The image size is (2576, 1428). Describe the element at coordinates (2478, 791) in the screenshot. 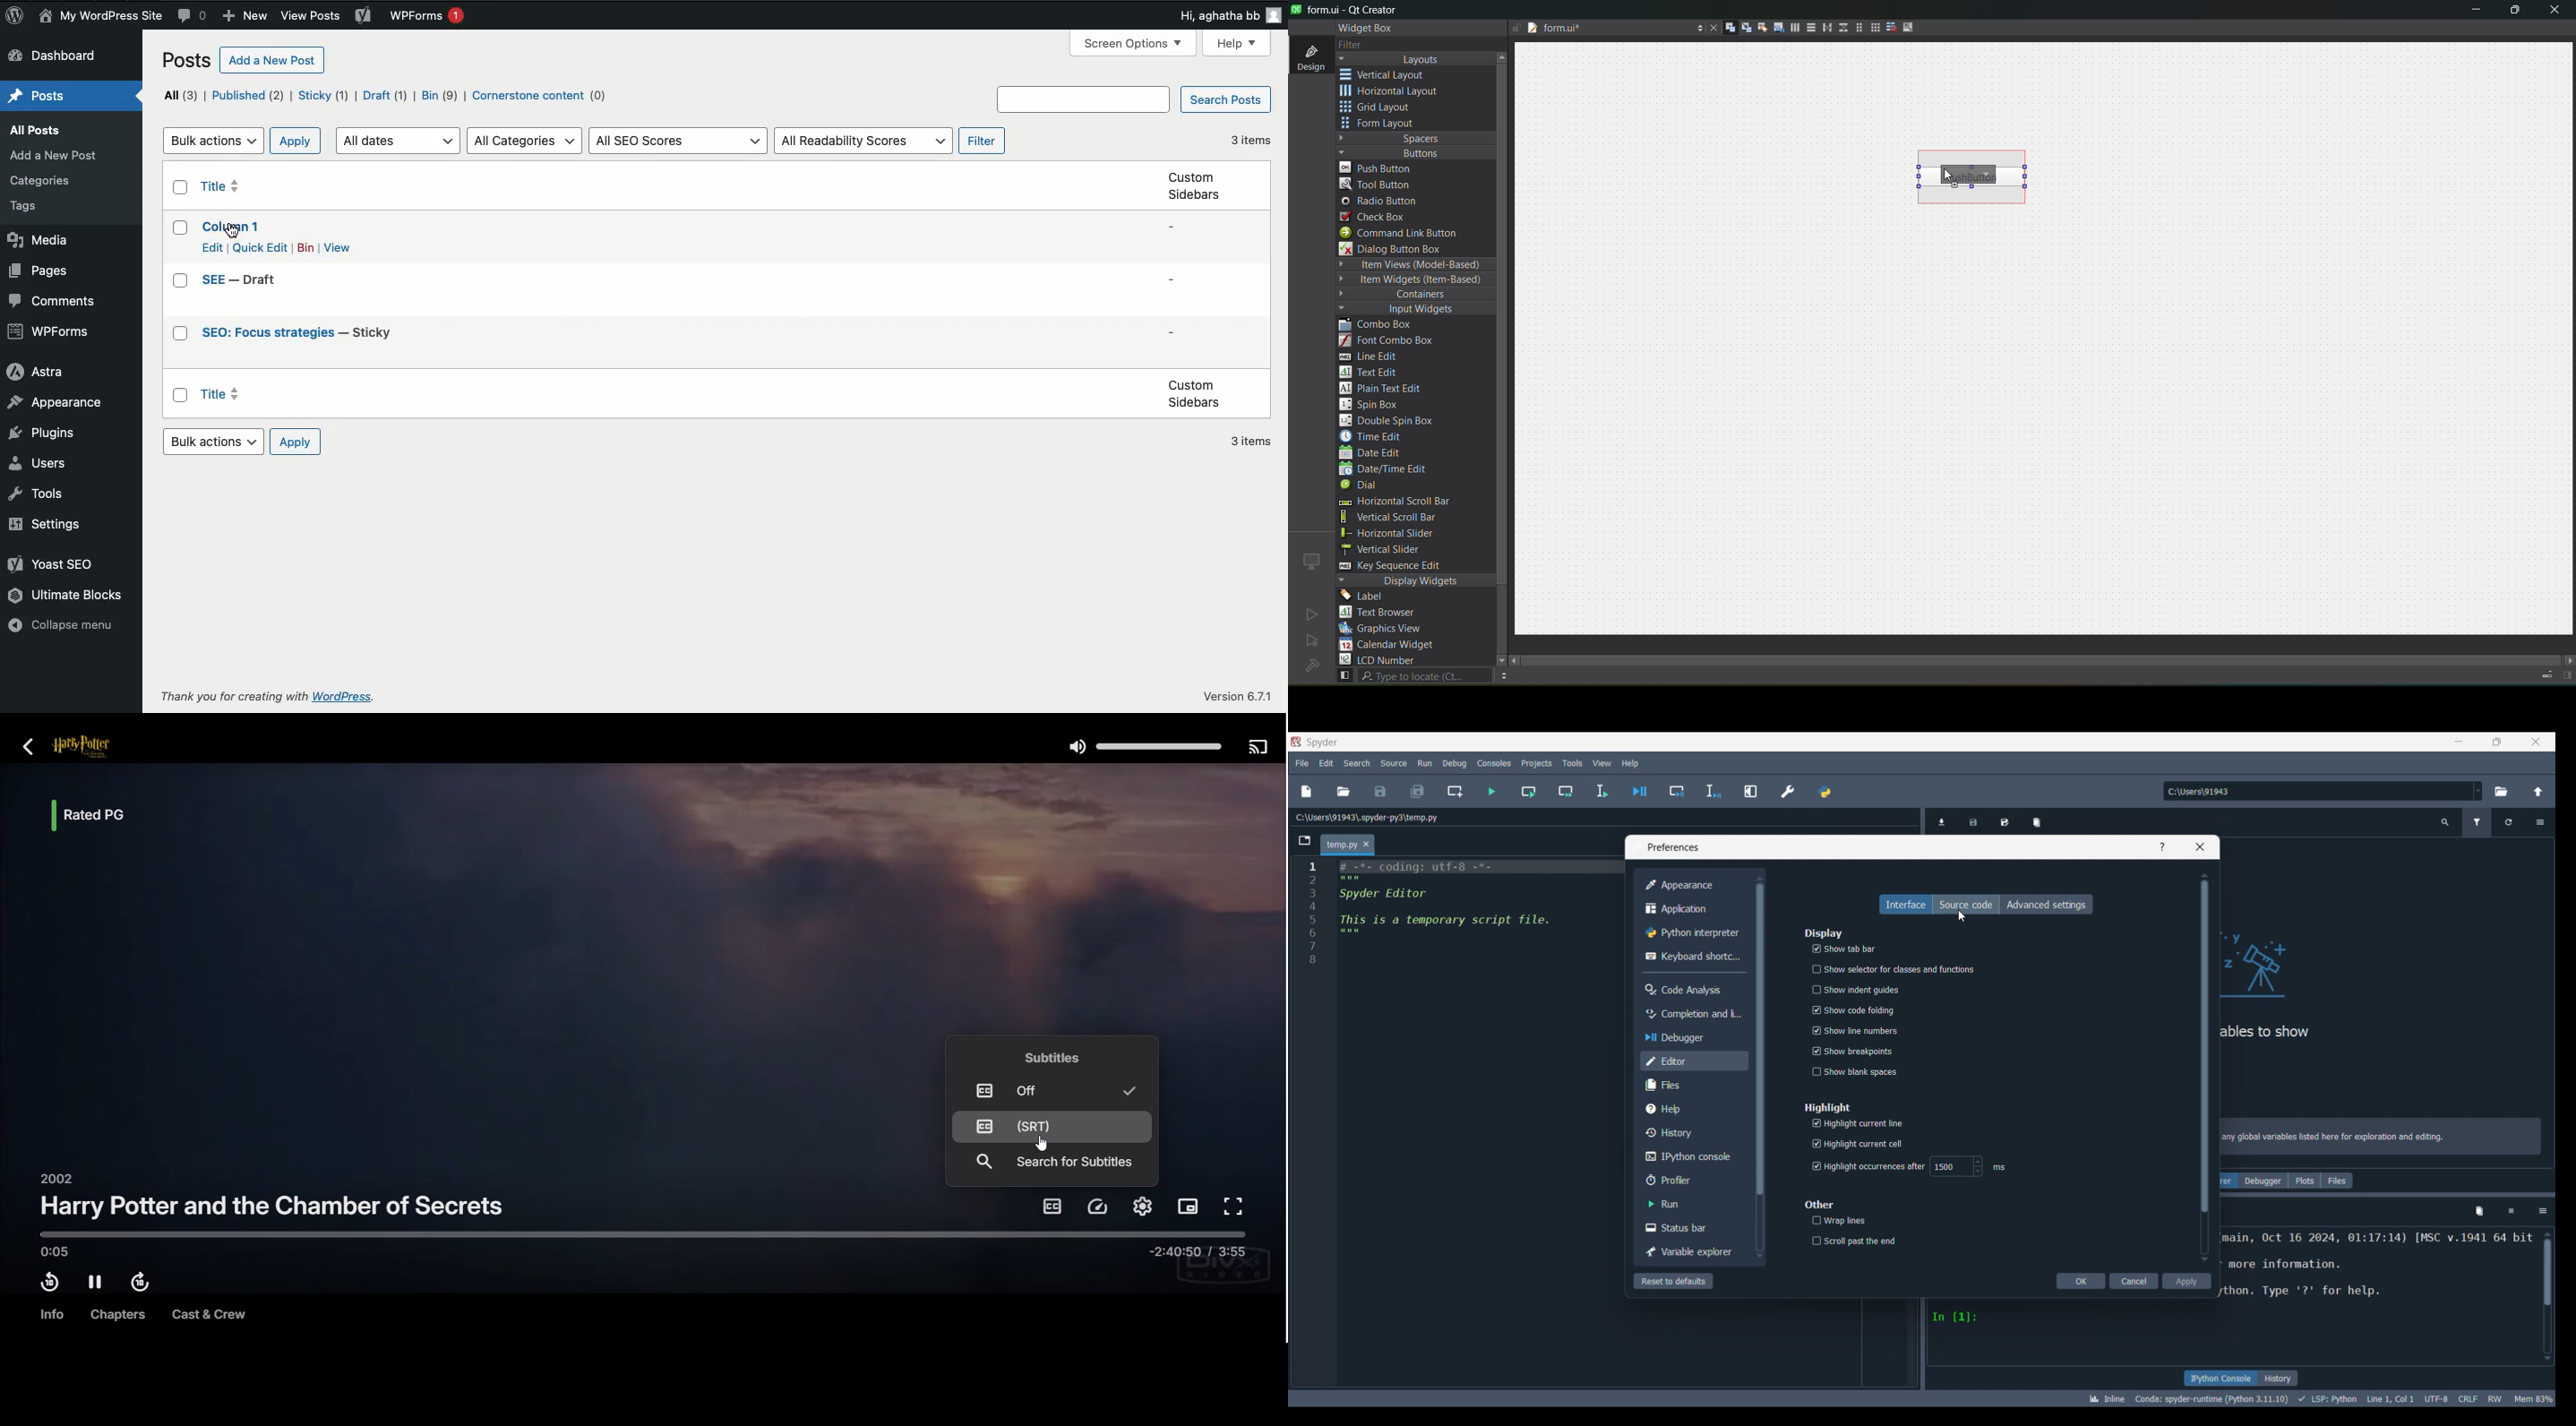

I see `Location options` at that location.